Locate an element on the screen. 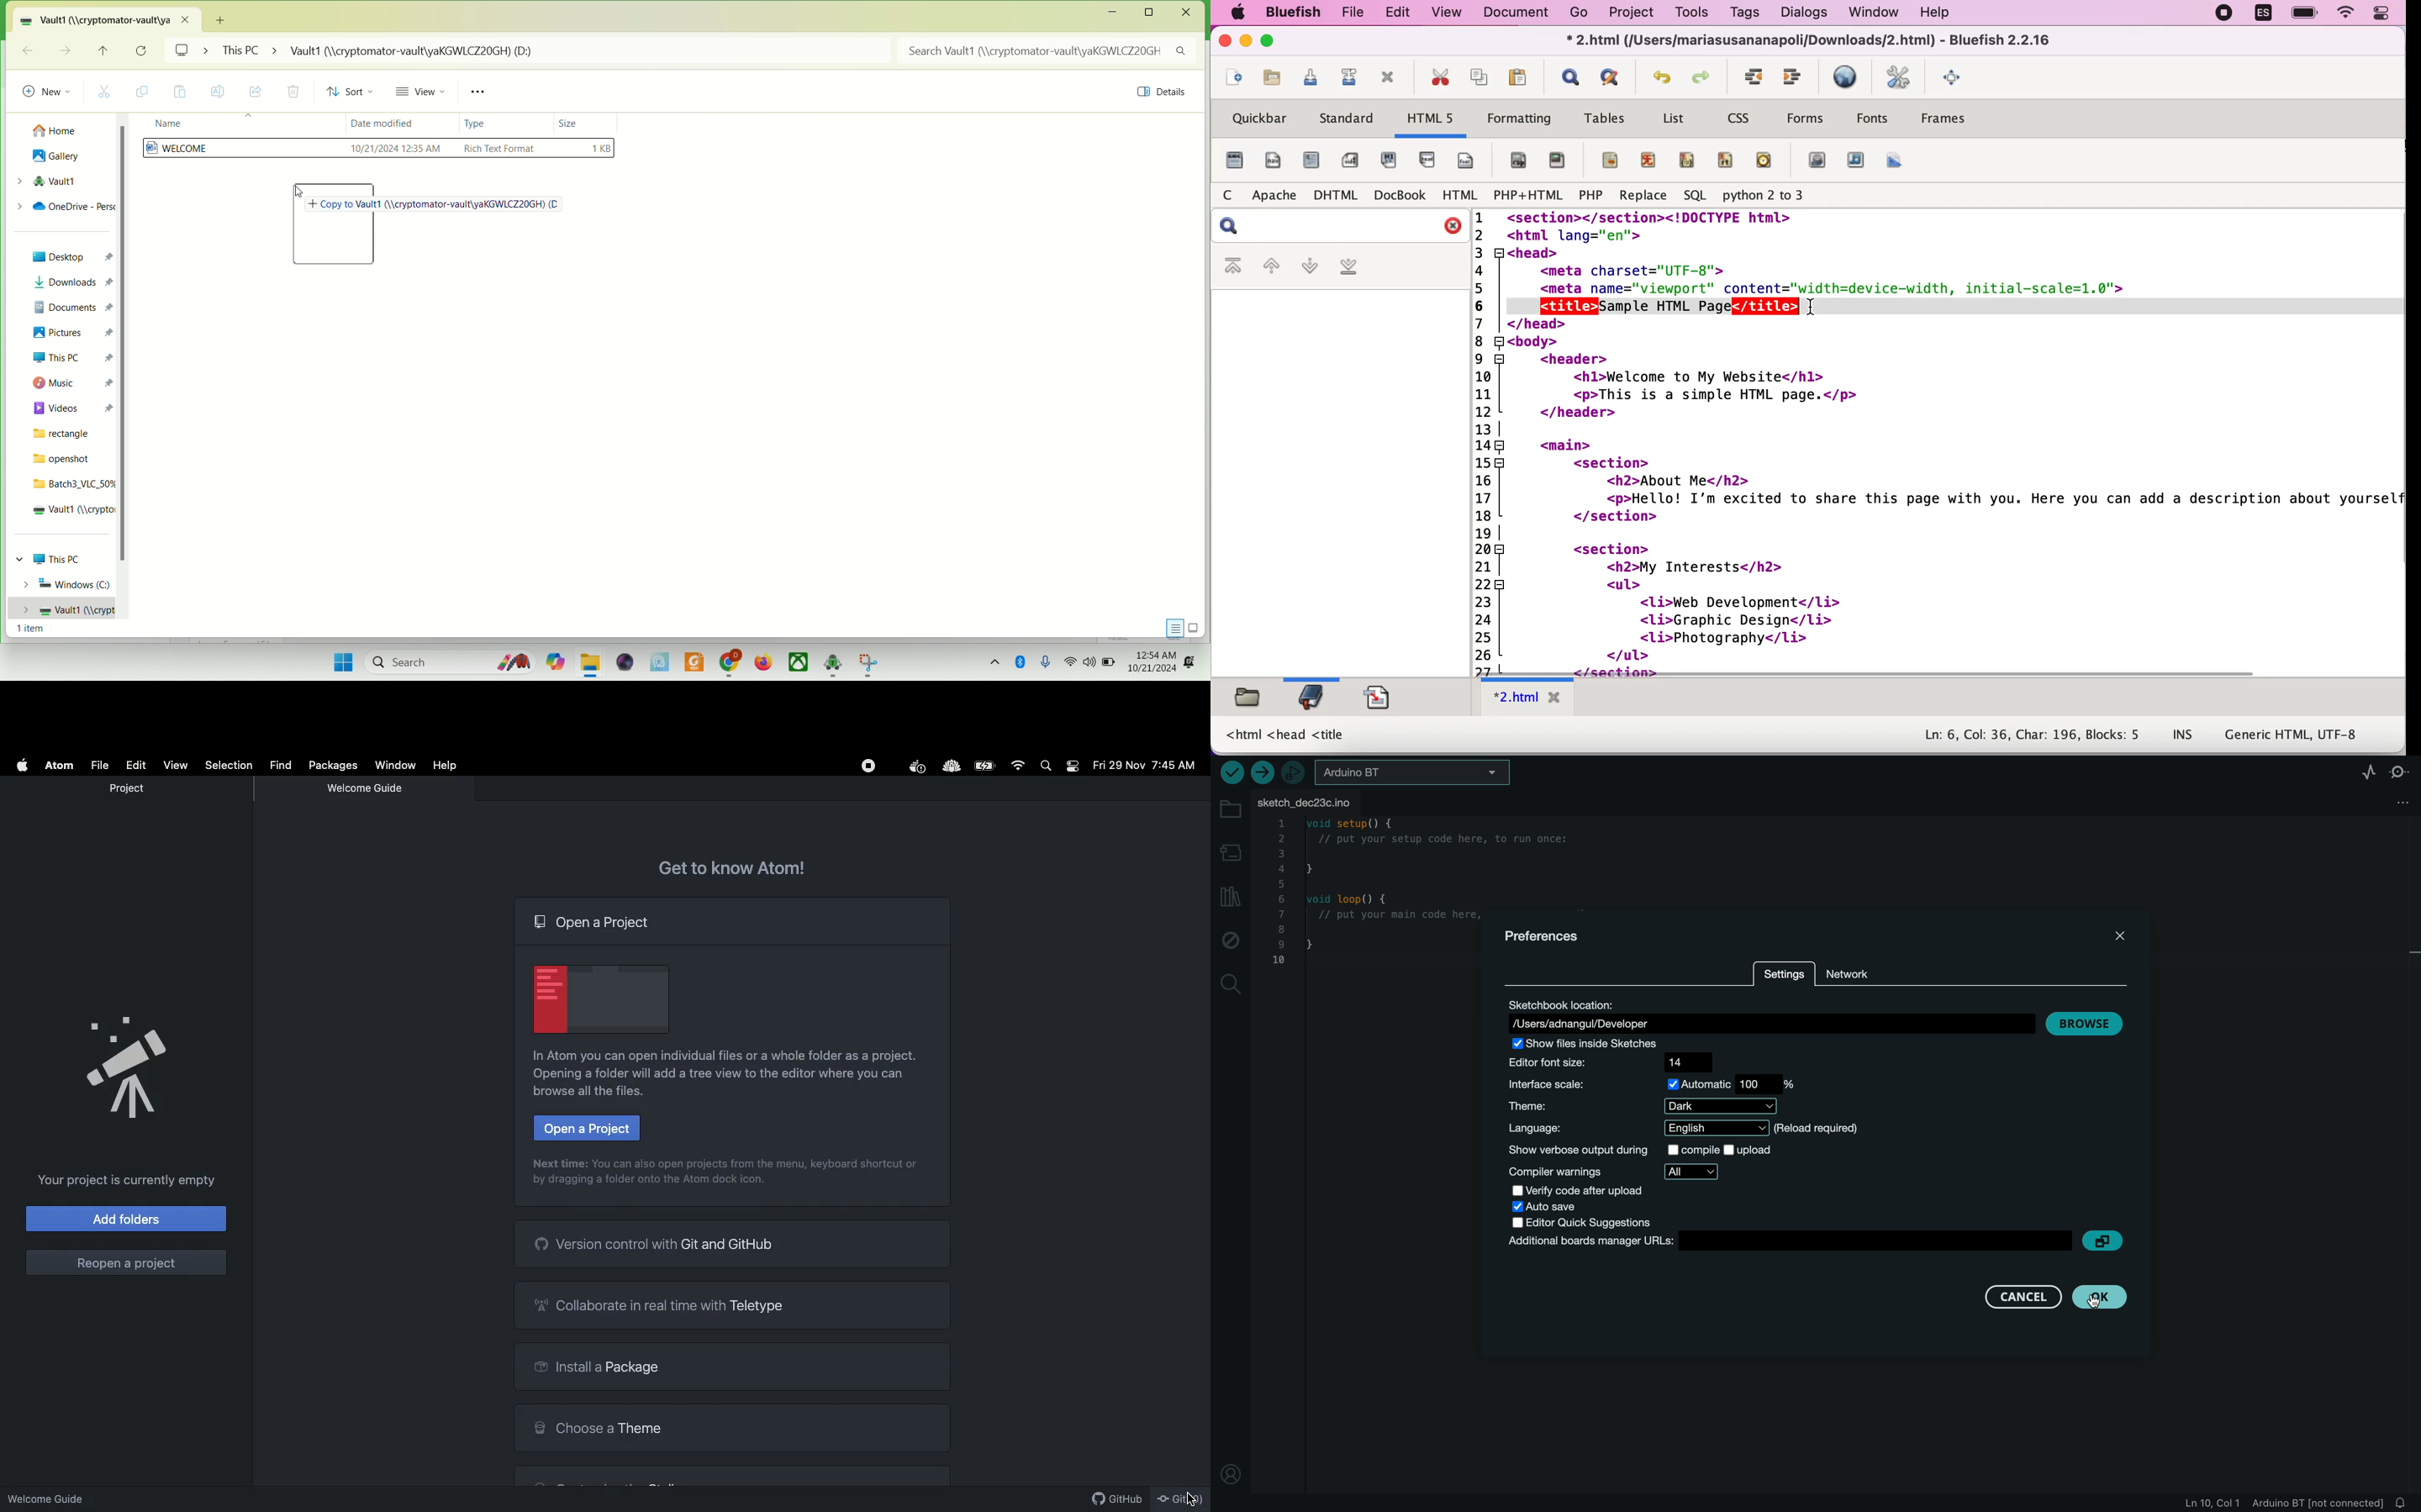 The image size is (2436, 1512). Apple logo is located at coordinates (24, 765).